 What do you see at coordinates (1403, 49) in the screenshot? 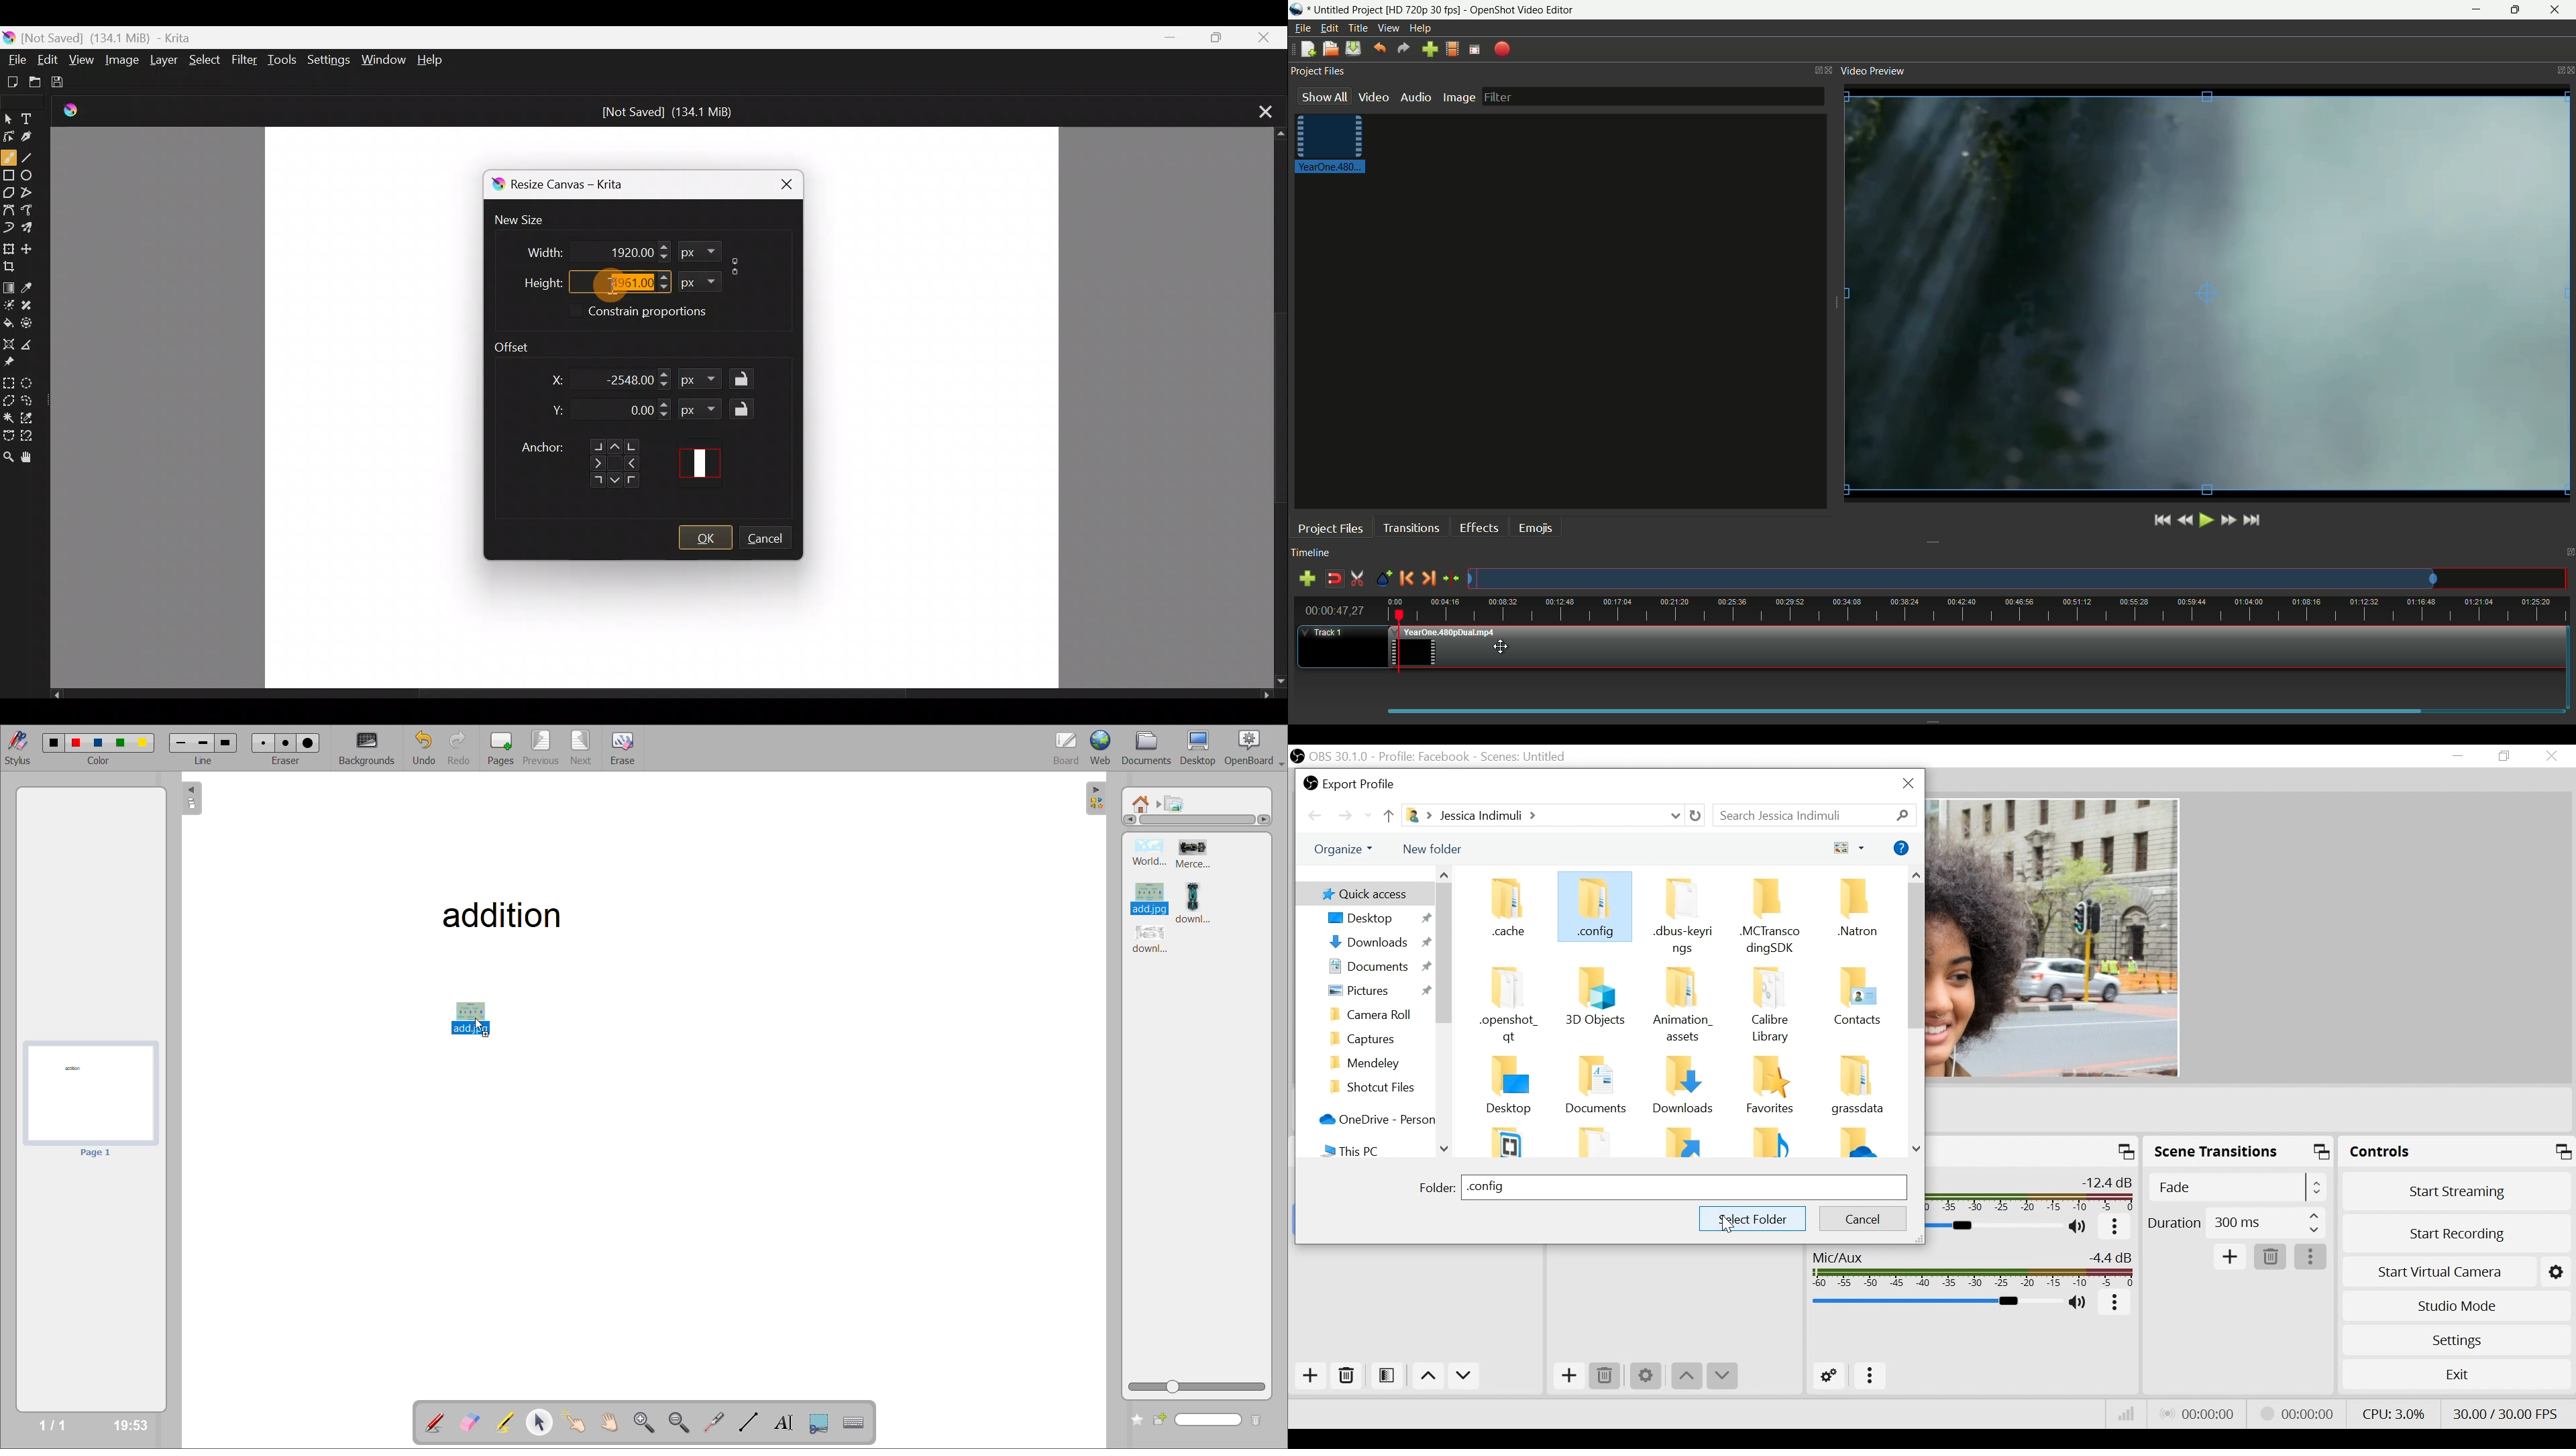
I see `redo` at bounding box center [1403, 49].